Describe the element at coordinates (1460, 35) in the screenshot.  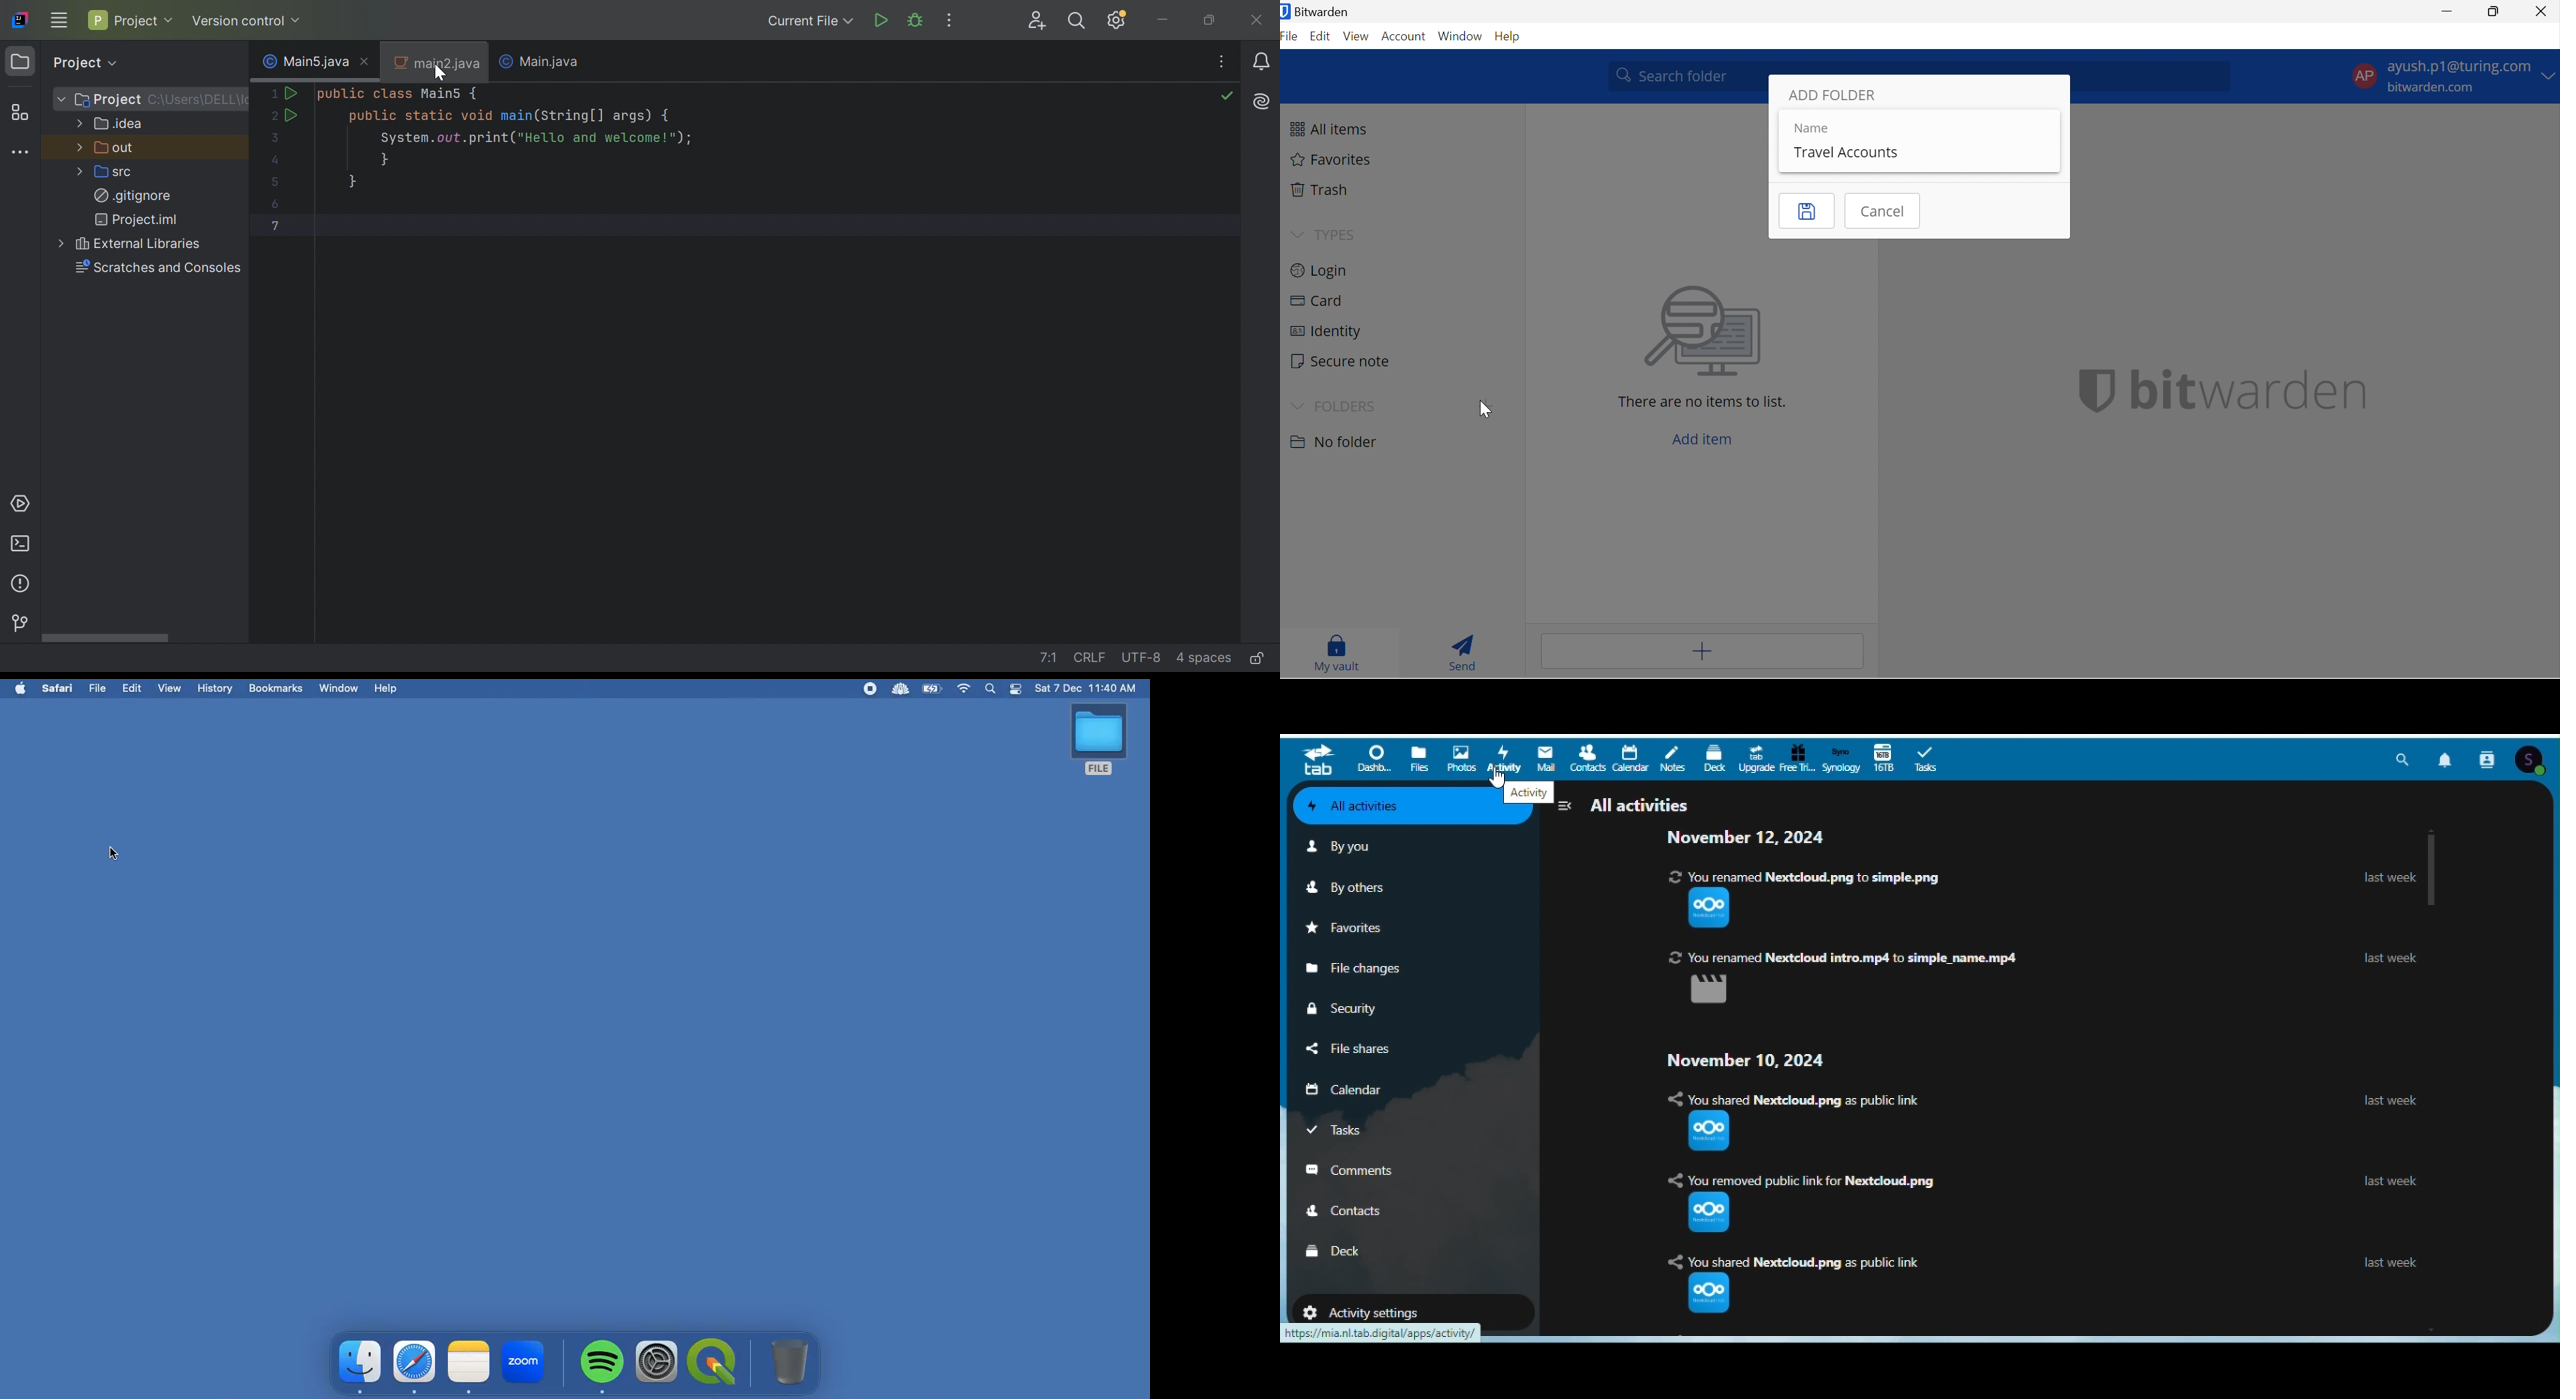
I see `Window` at that location.